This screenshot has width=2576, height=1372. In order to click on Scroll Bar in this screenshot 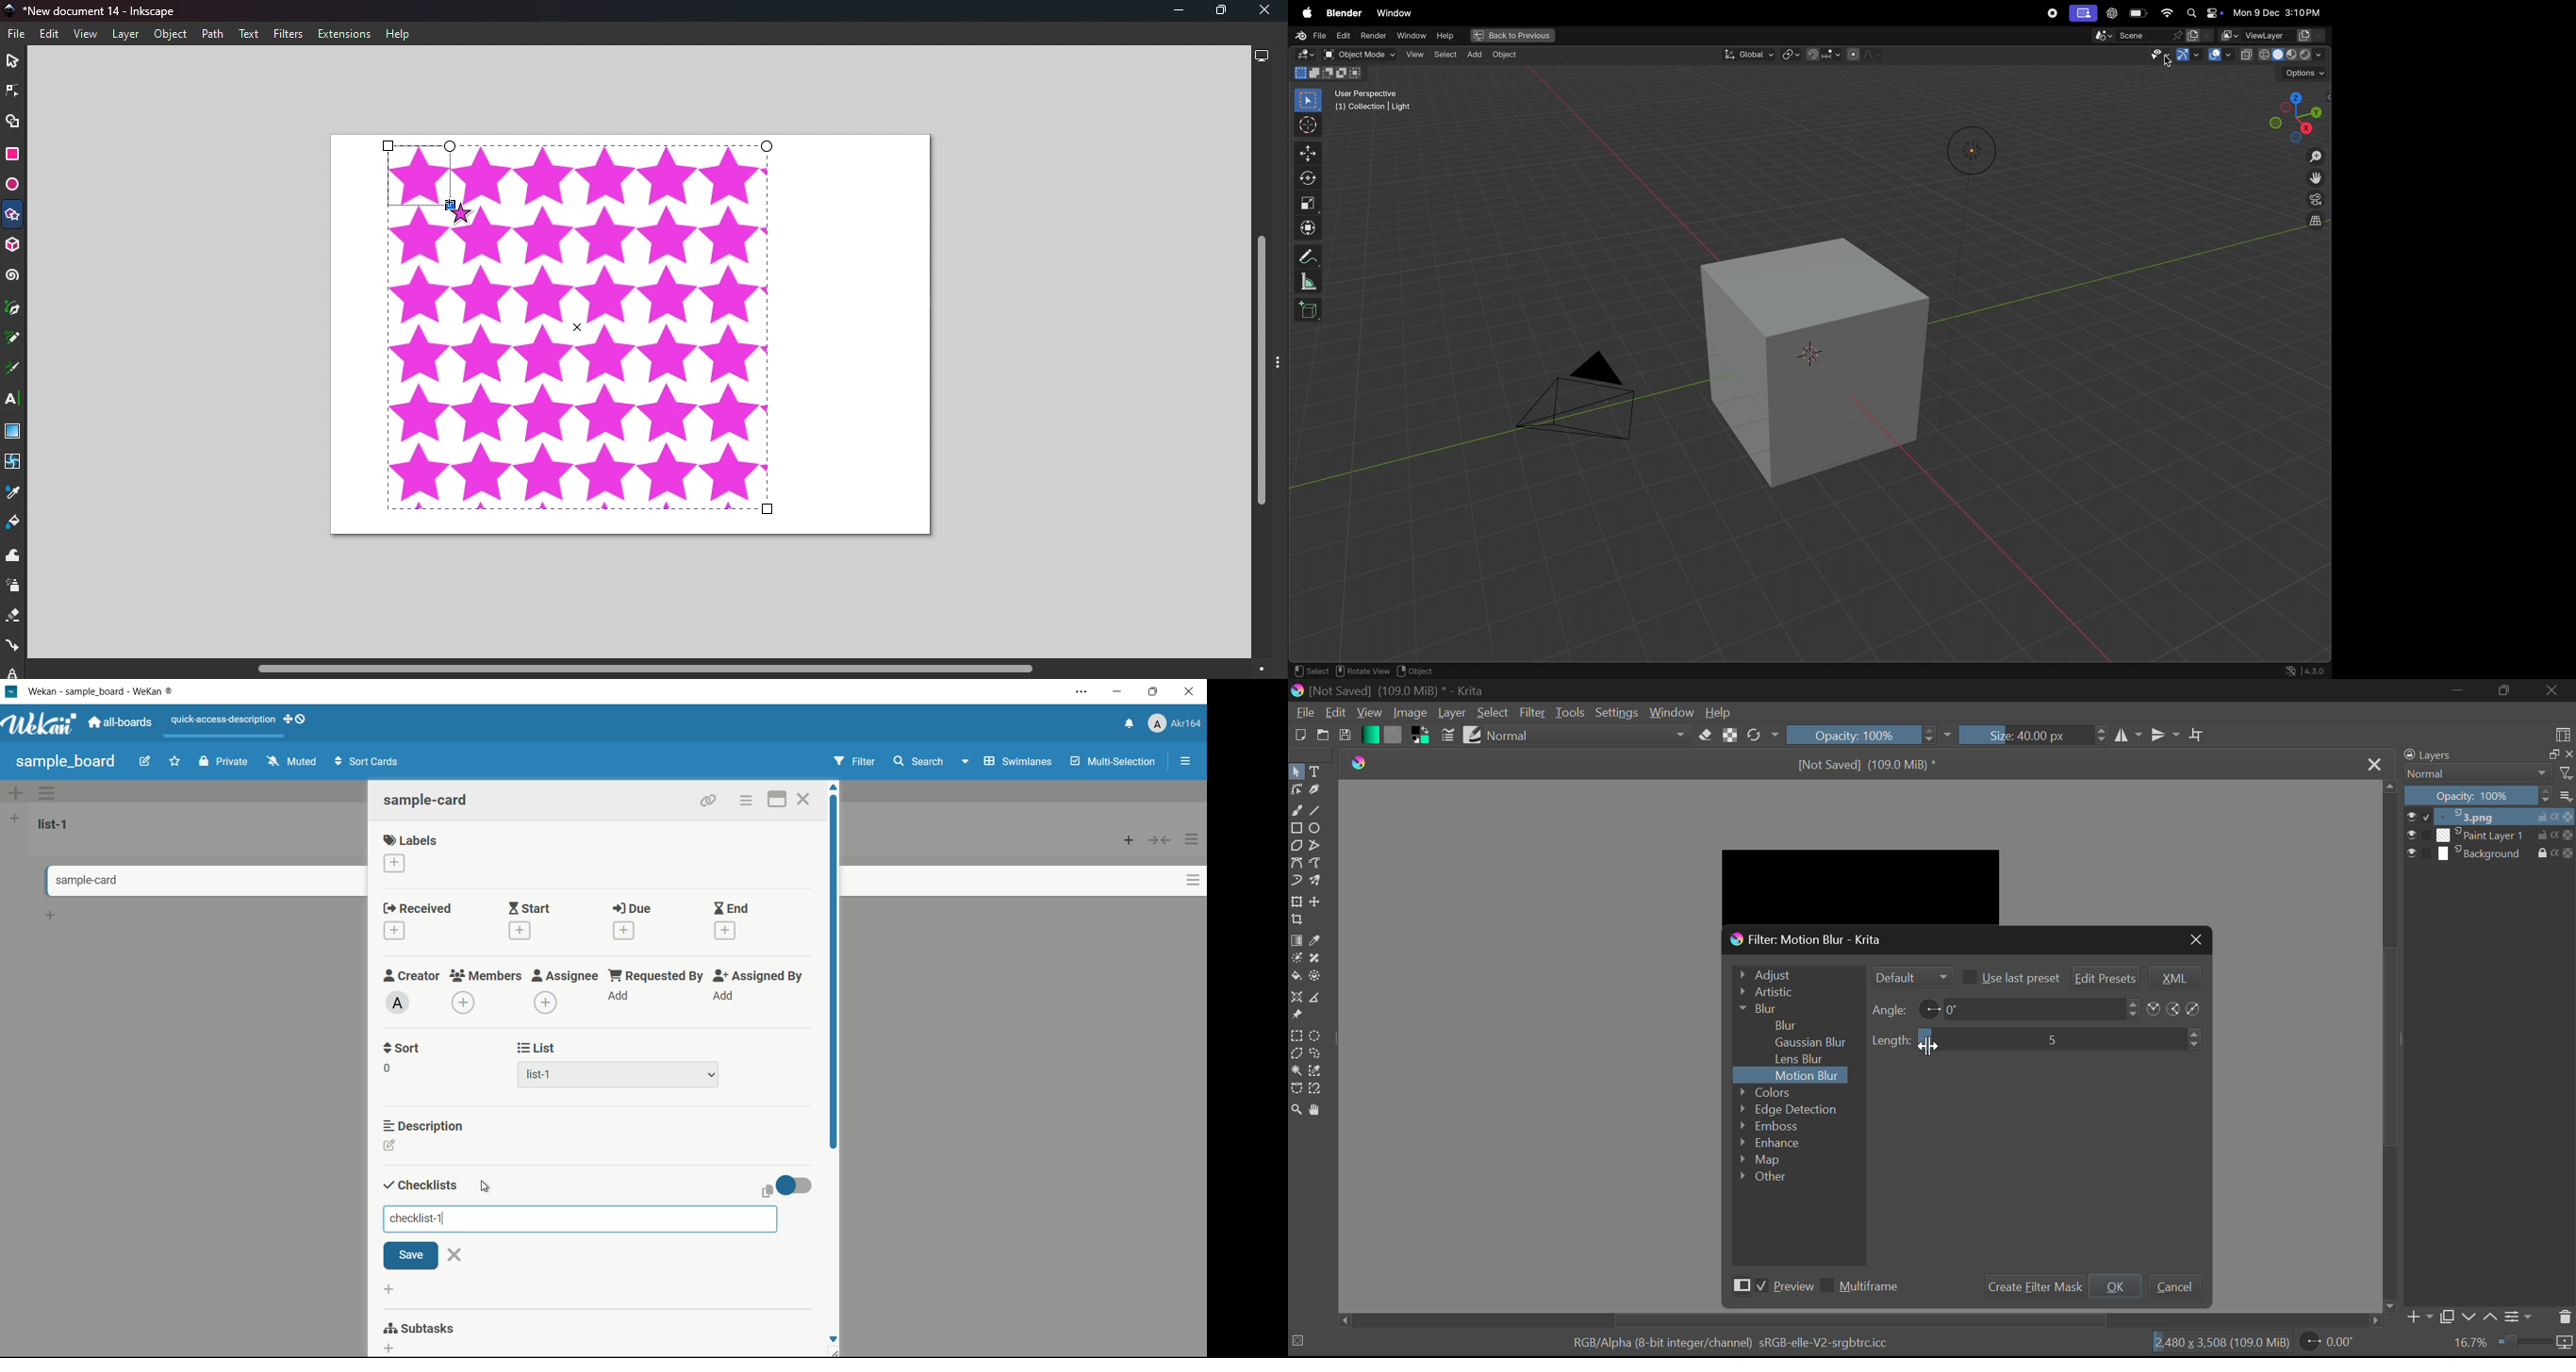, I will do `click(2391, 1047)`.